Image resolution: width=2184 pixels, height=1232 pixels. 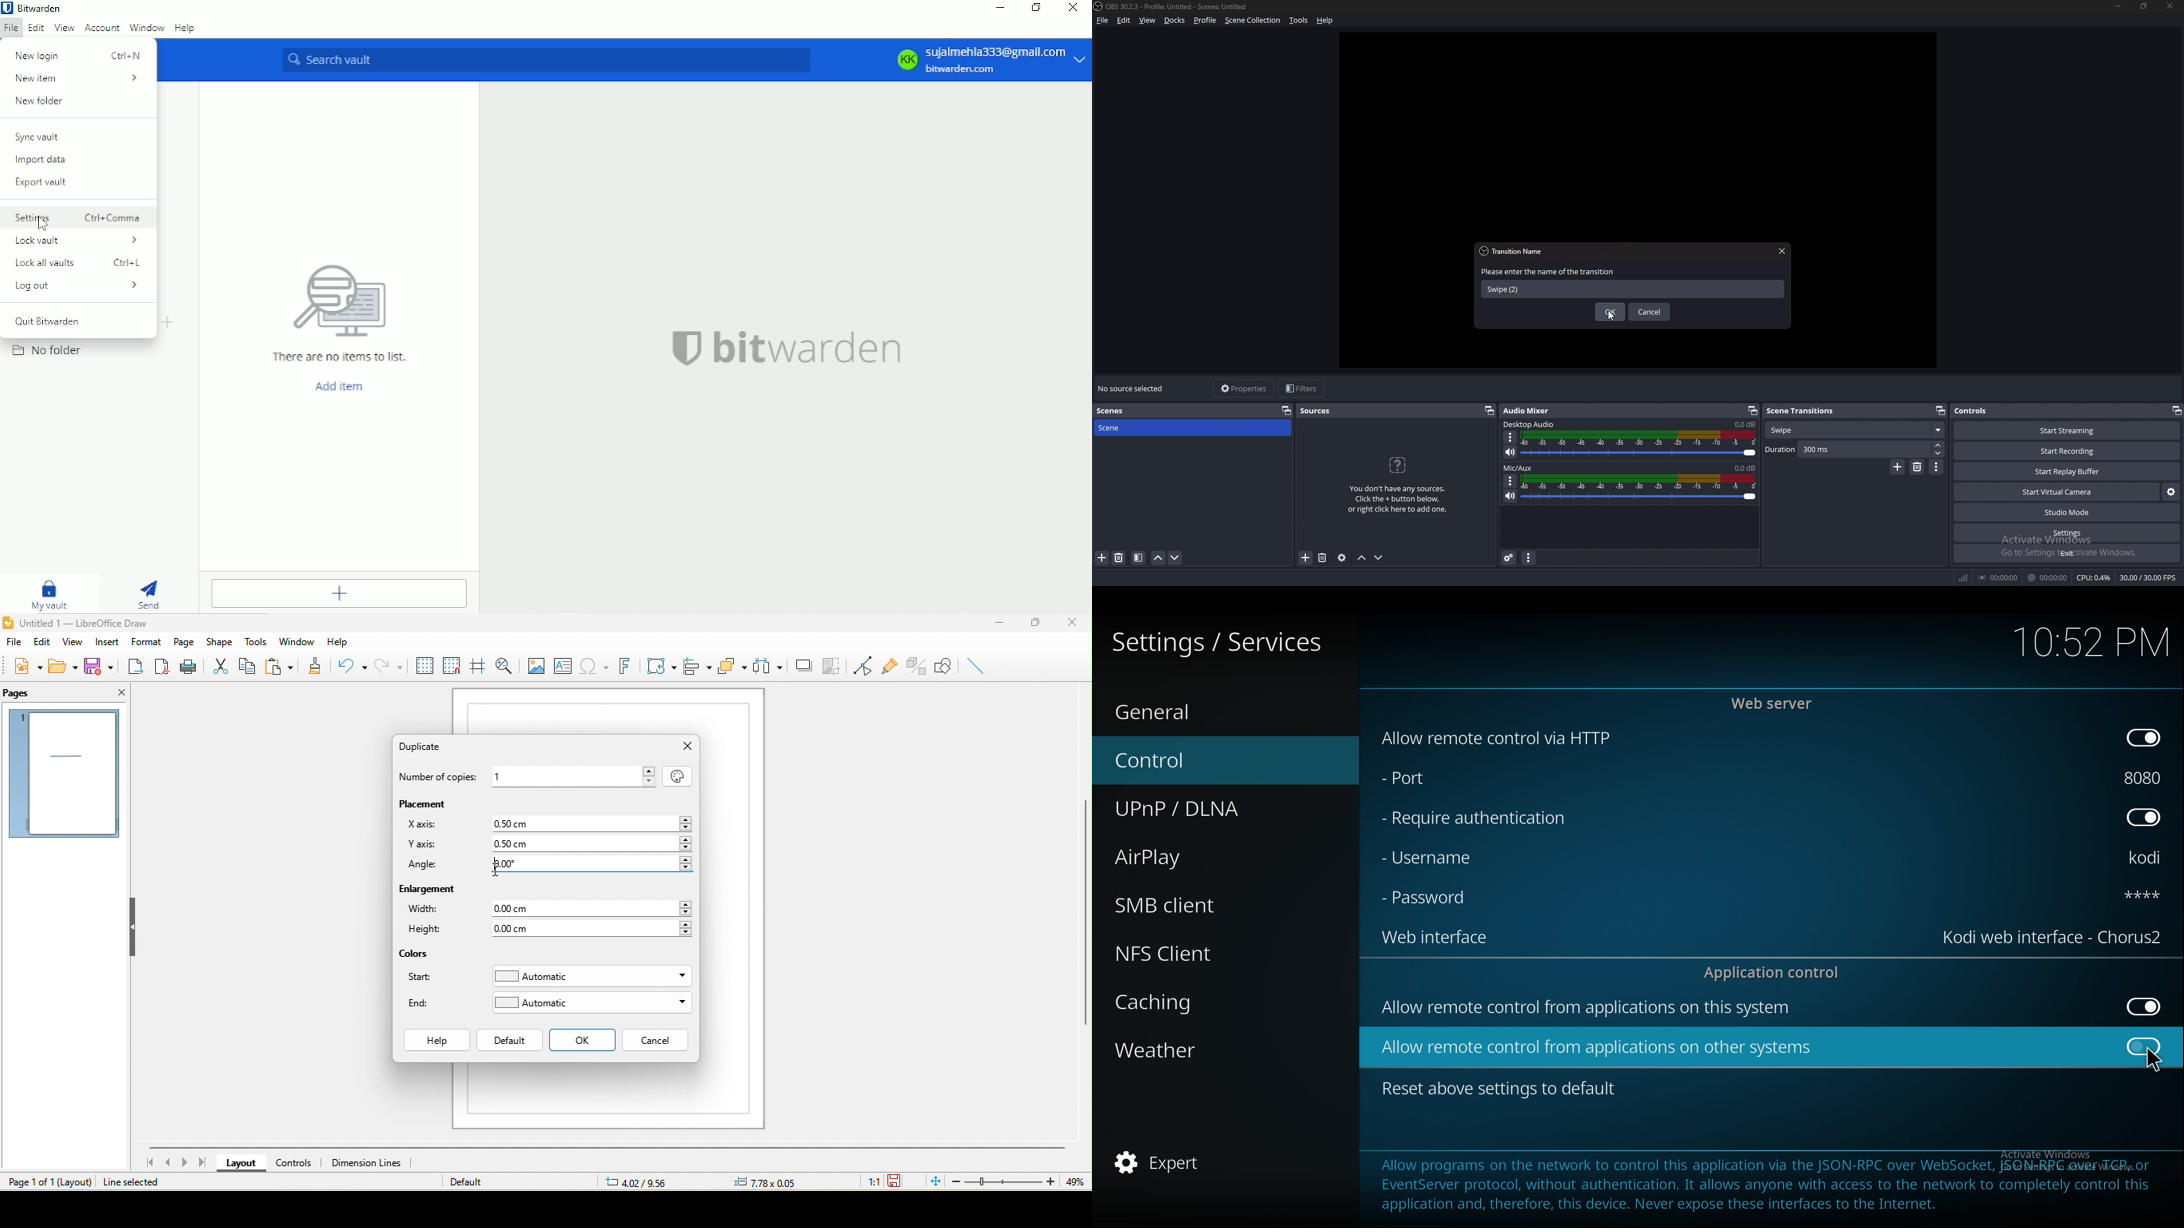 I want to click on Minimize, so click(x=1001, y=7).